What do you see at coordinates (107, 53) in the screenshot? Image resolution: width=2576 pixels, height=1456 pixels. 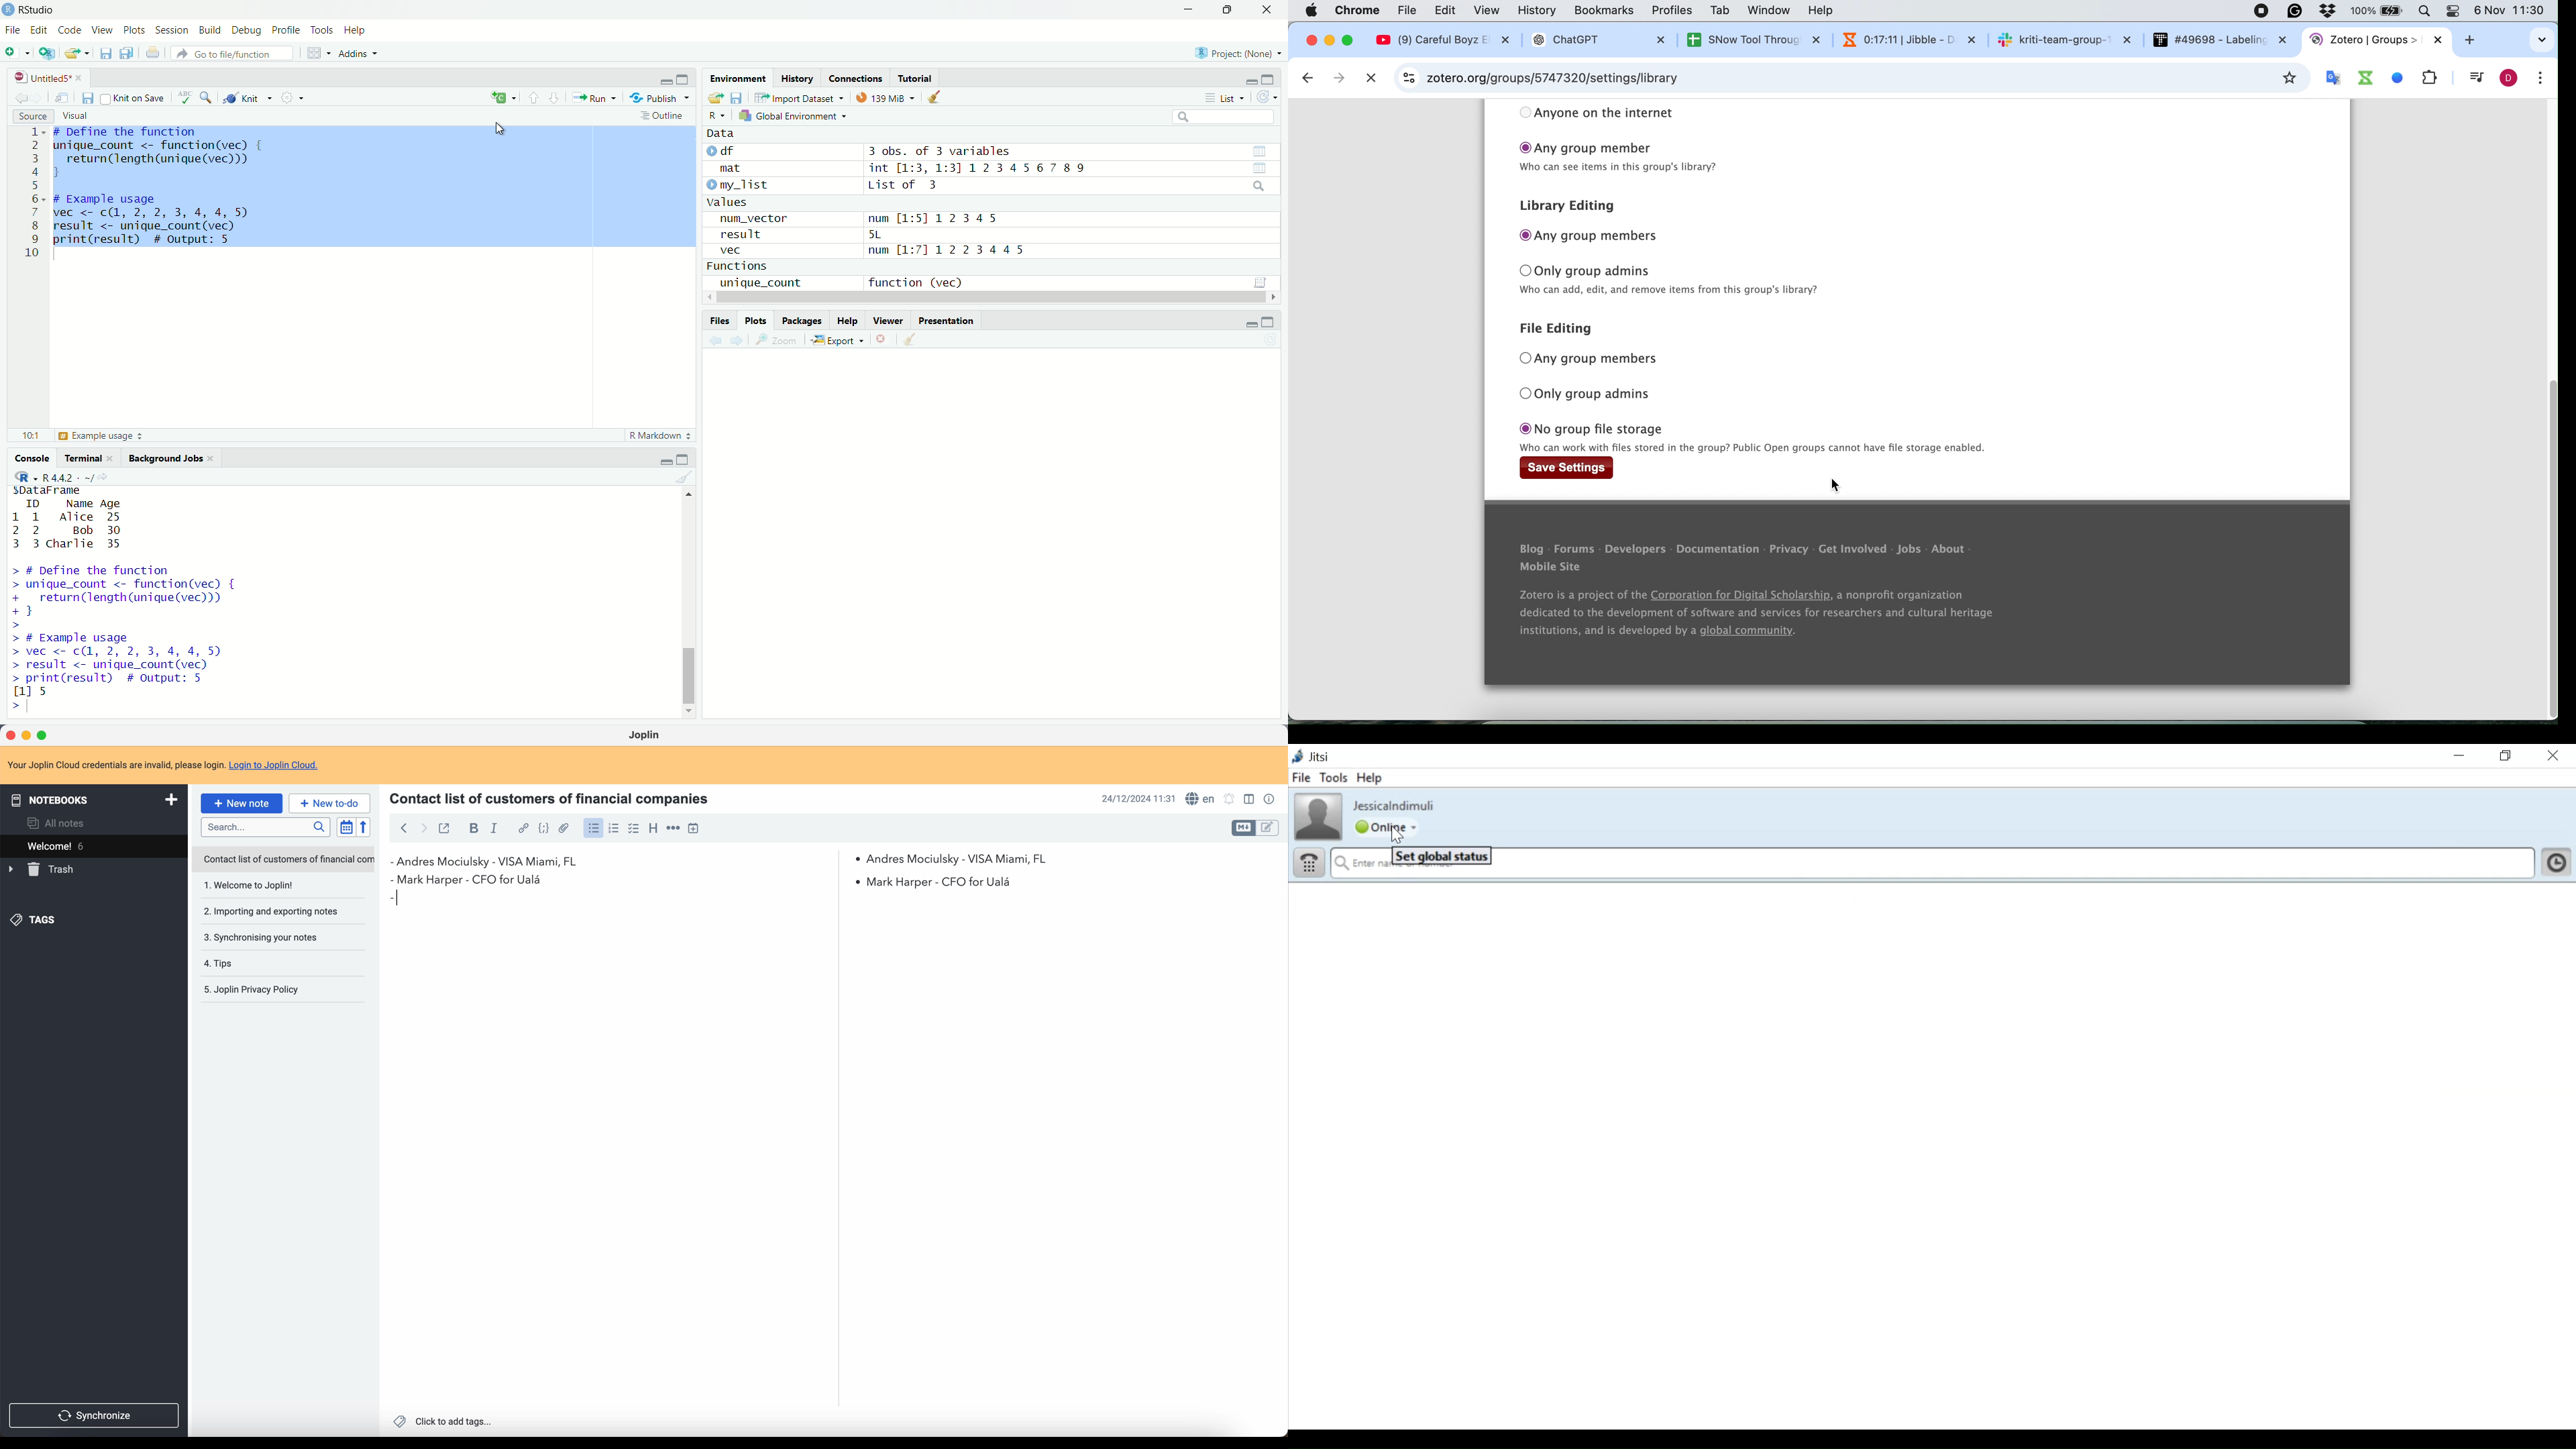 I see `save` at bounding box center [107, 53].